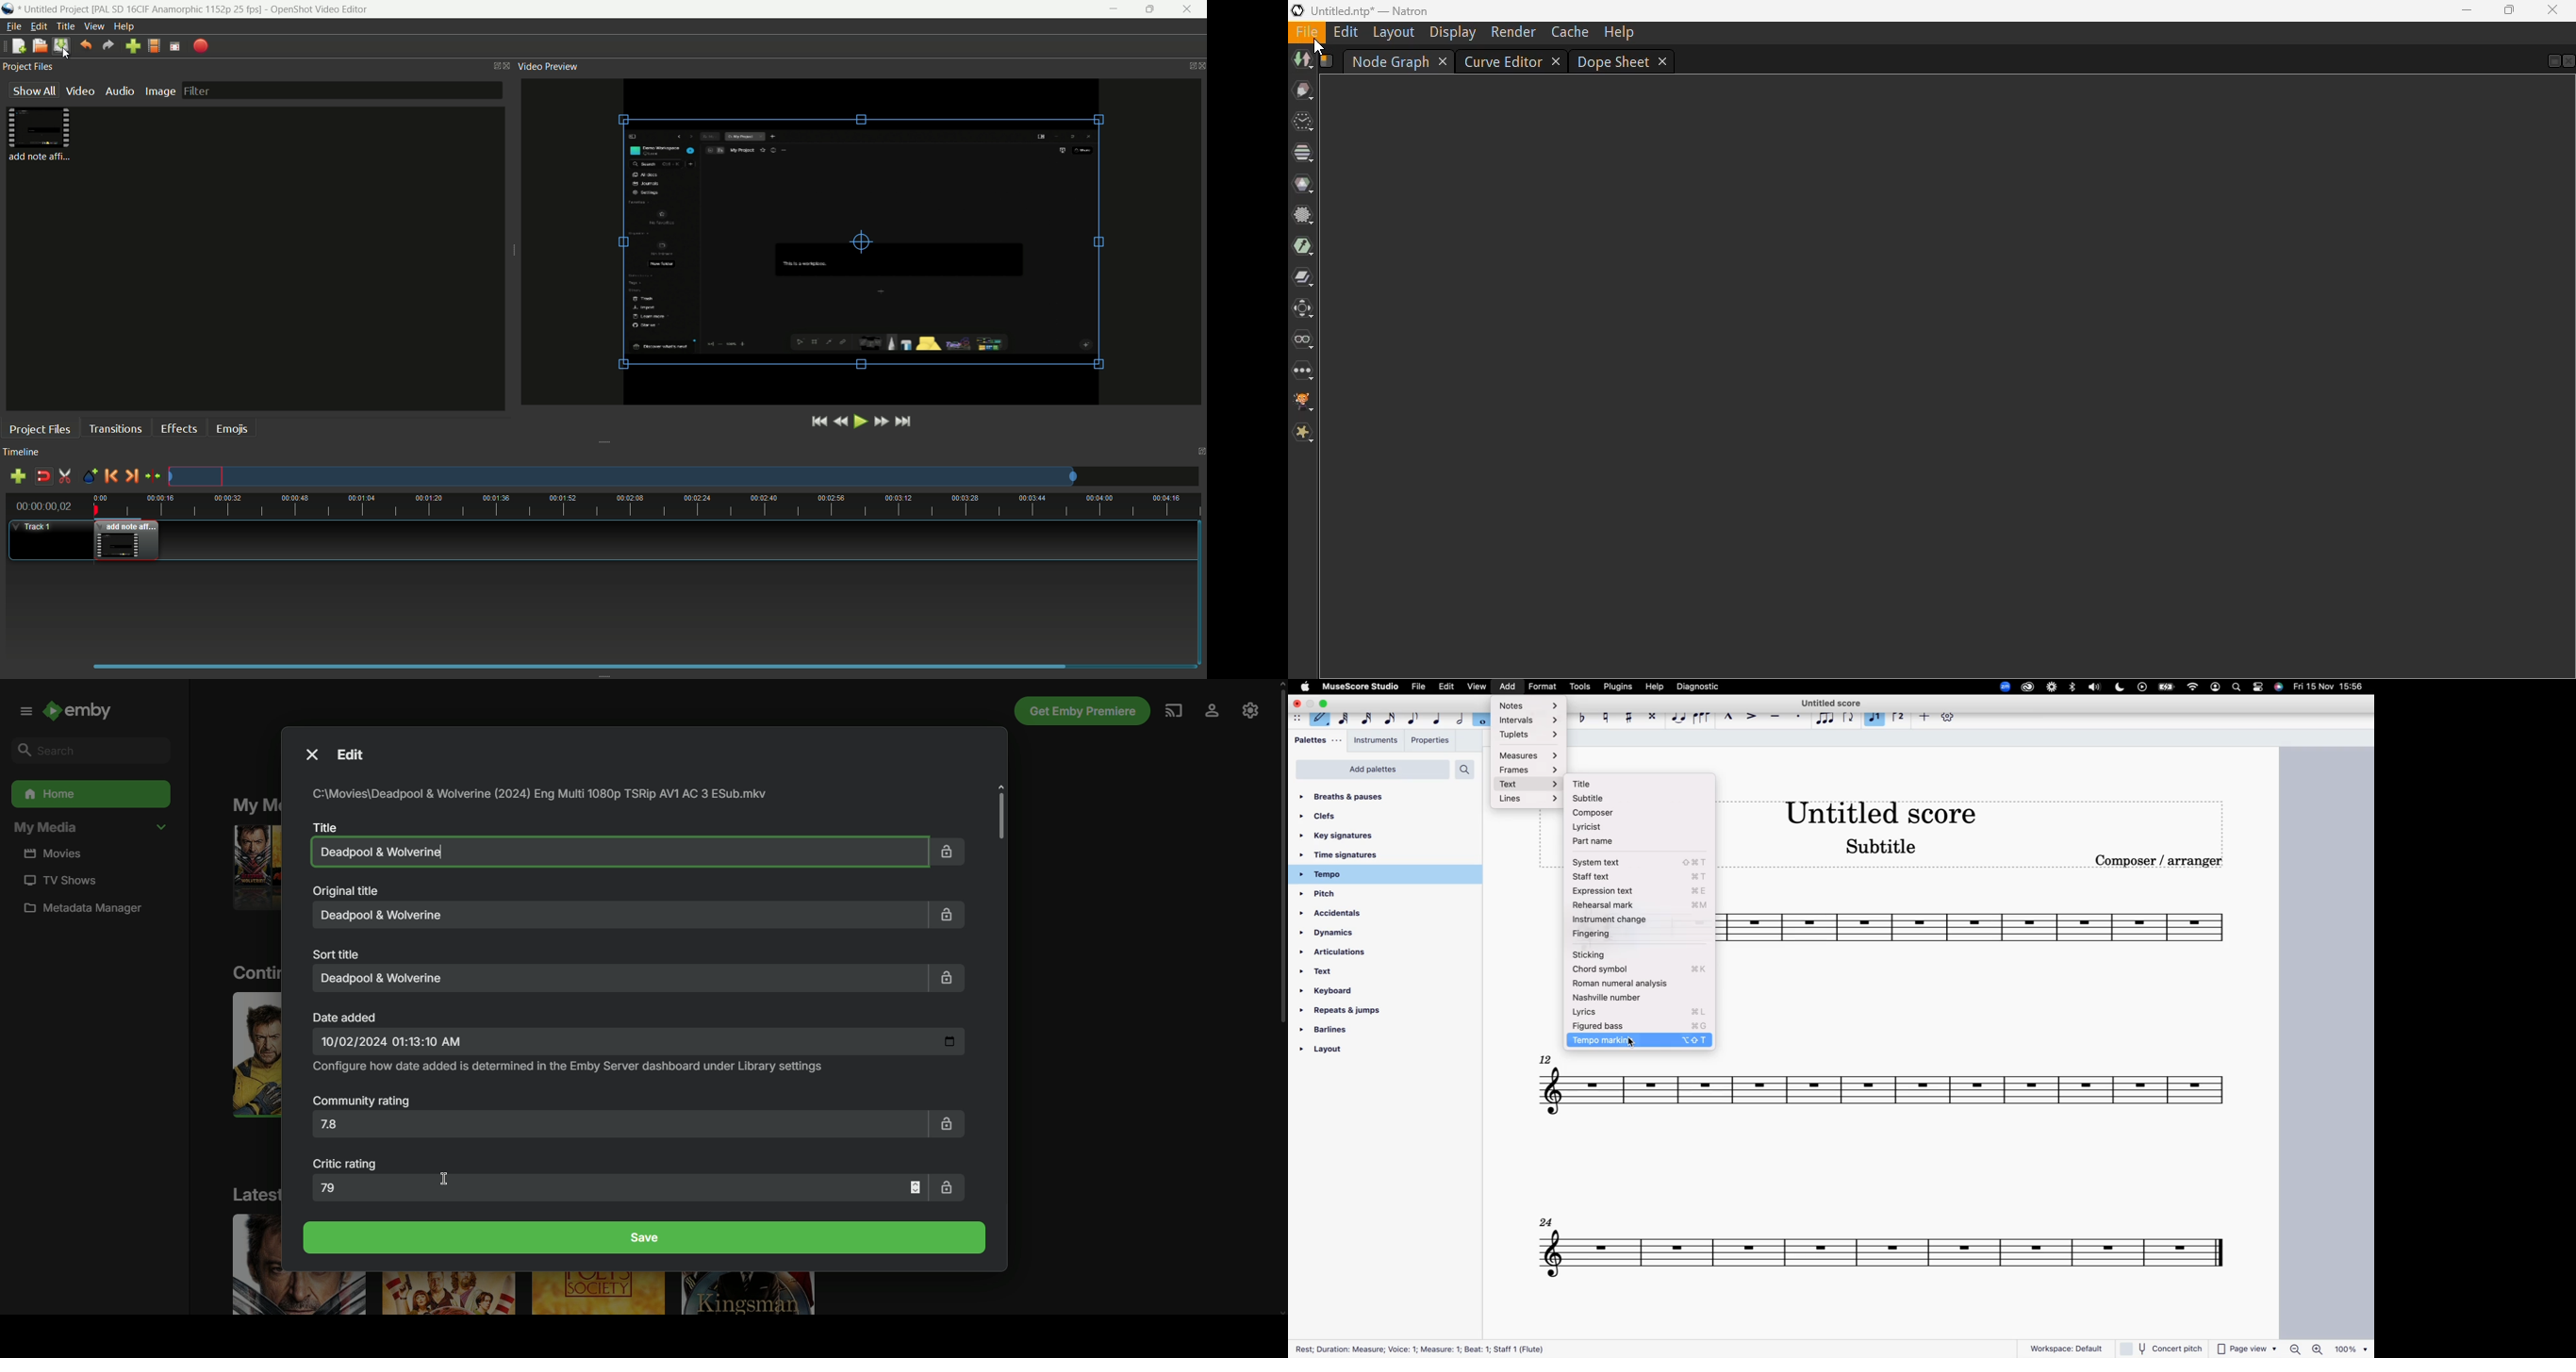  Describe the element at coordinates (1360, 1052) in the screenshot. I see `layout` at that location.